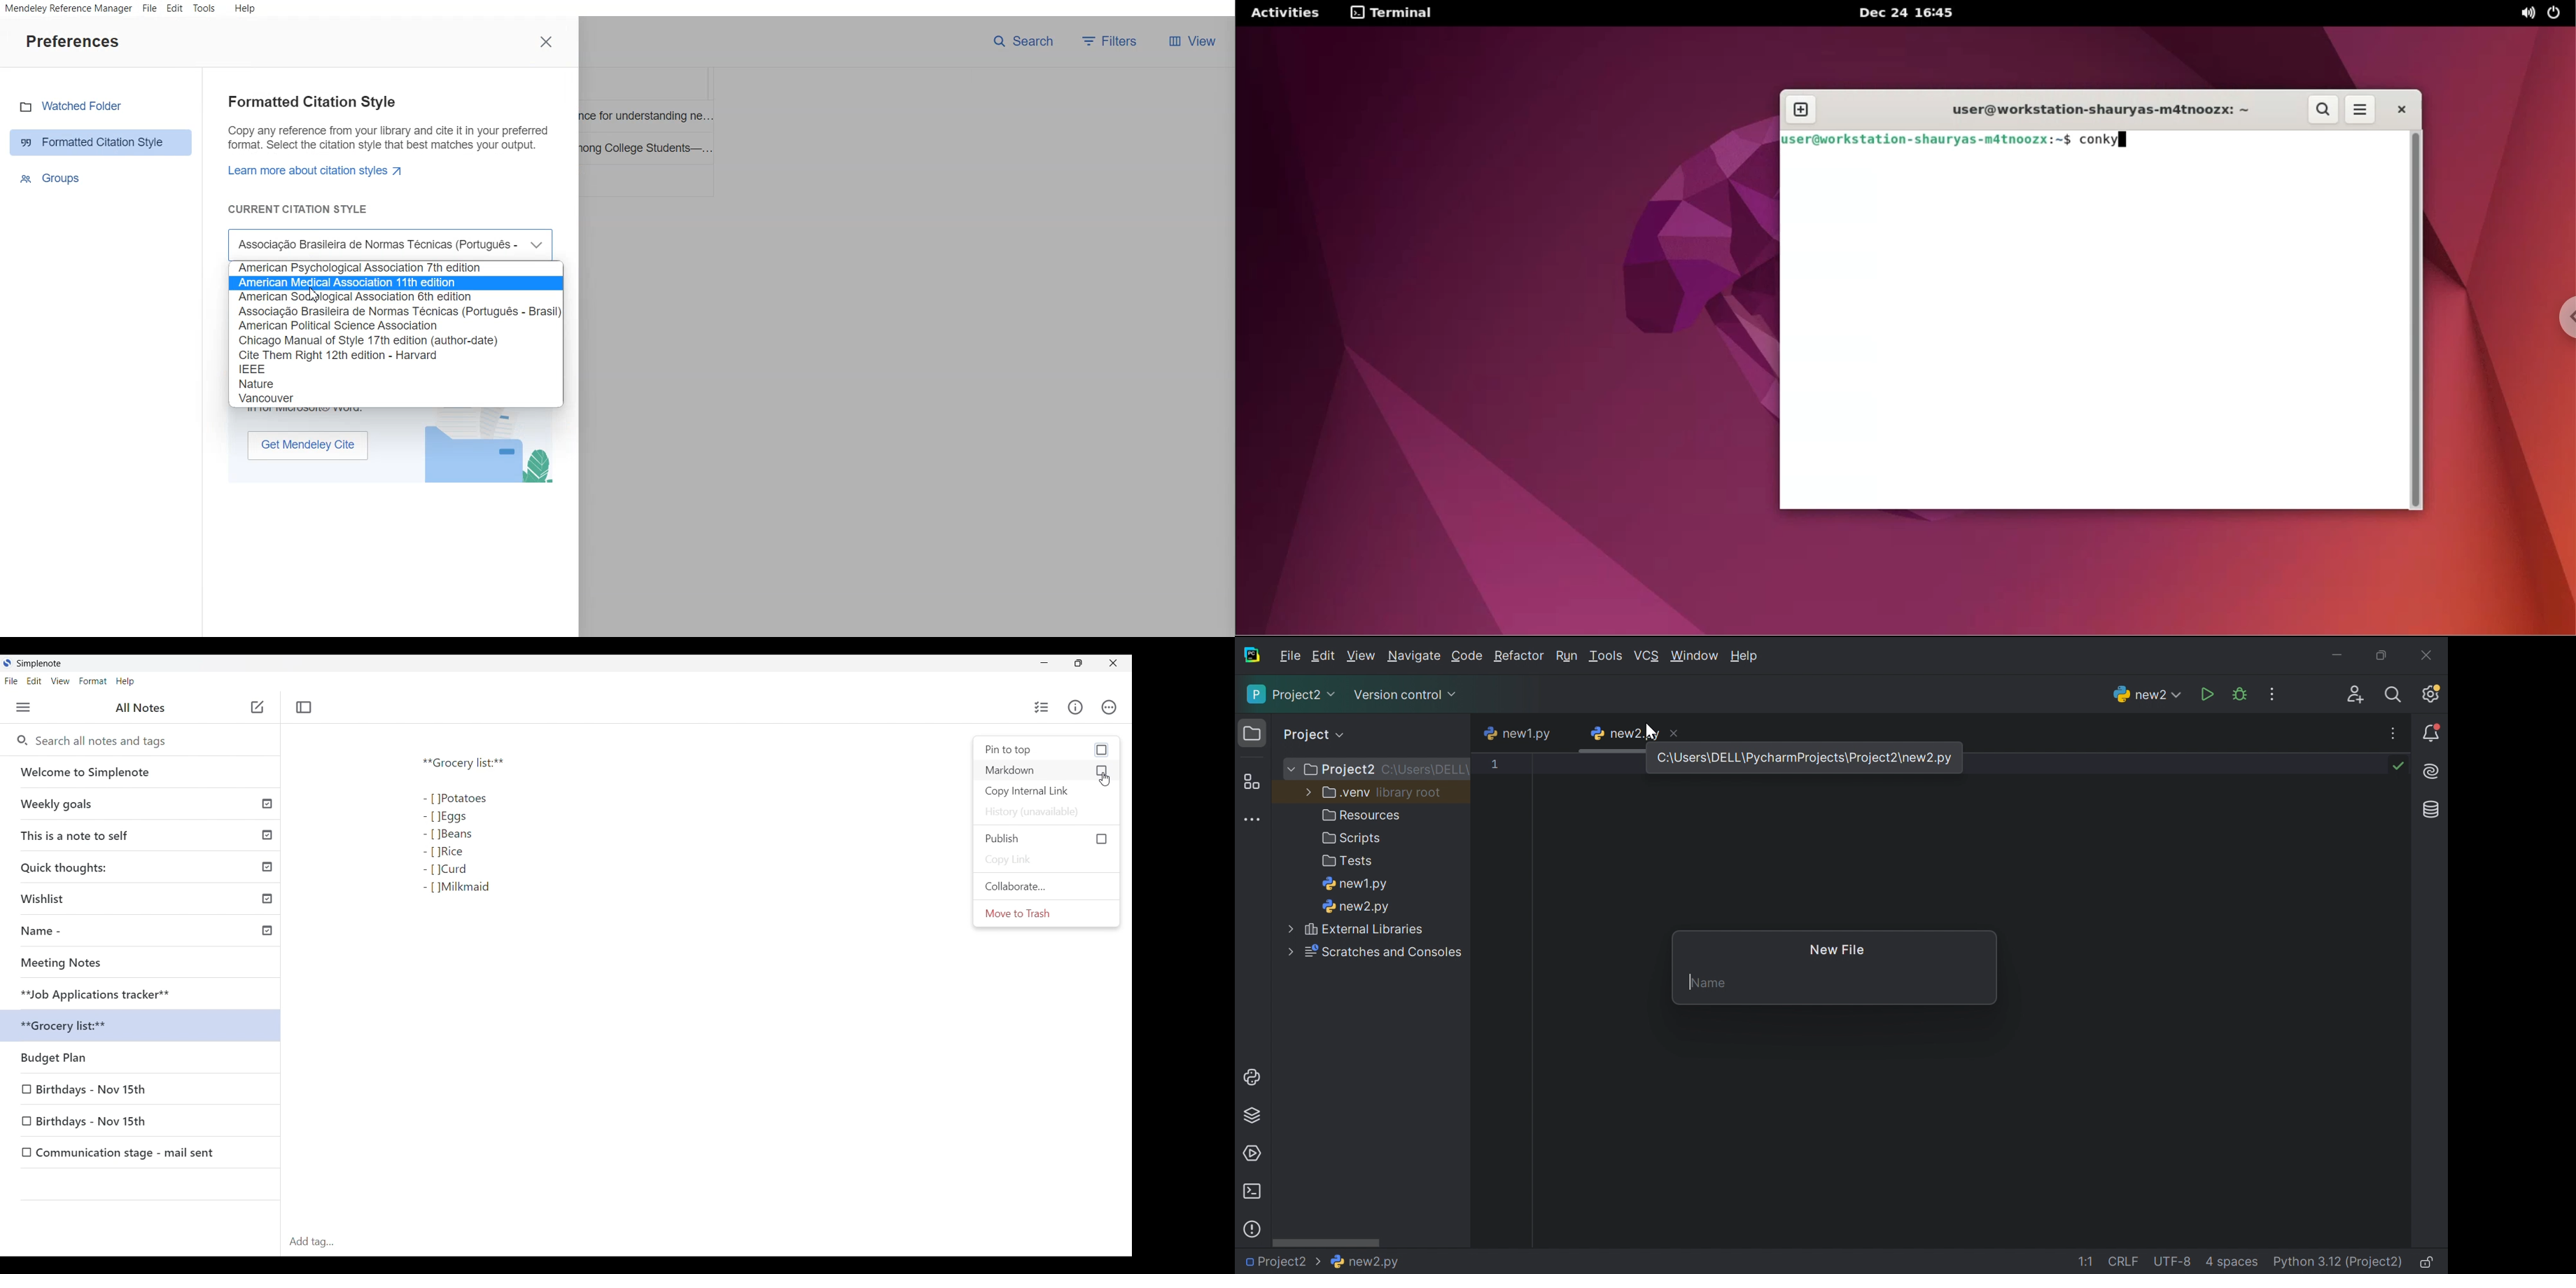 The image size is (2576, 1288). What do you see at coordinates (1253, 1078) in the screenshot?
I see `Python console` at bounding box center [1253, 1078].